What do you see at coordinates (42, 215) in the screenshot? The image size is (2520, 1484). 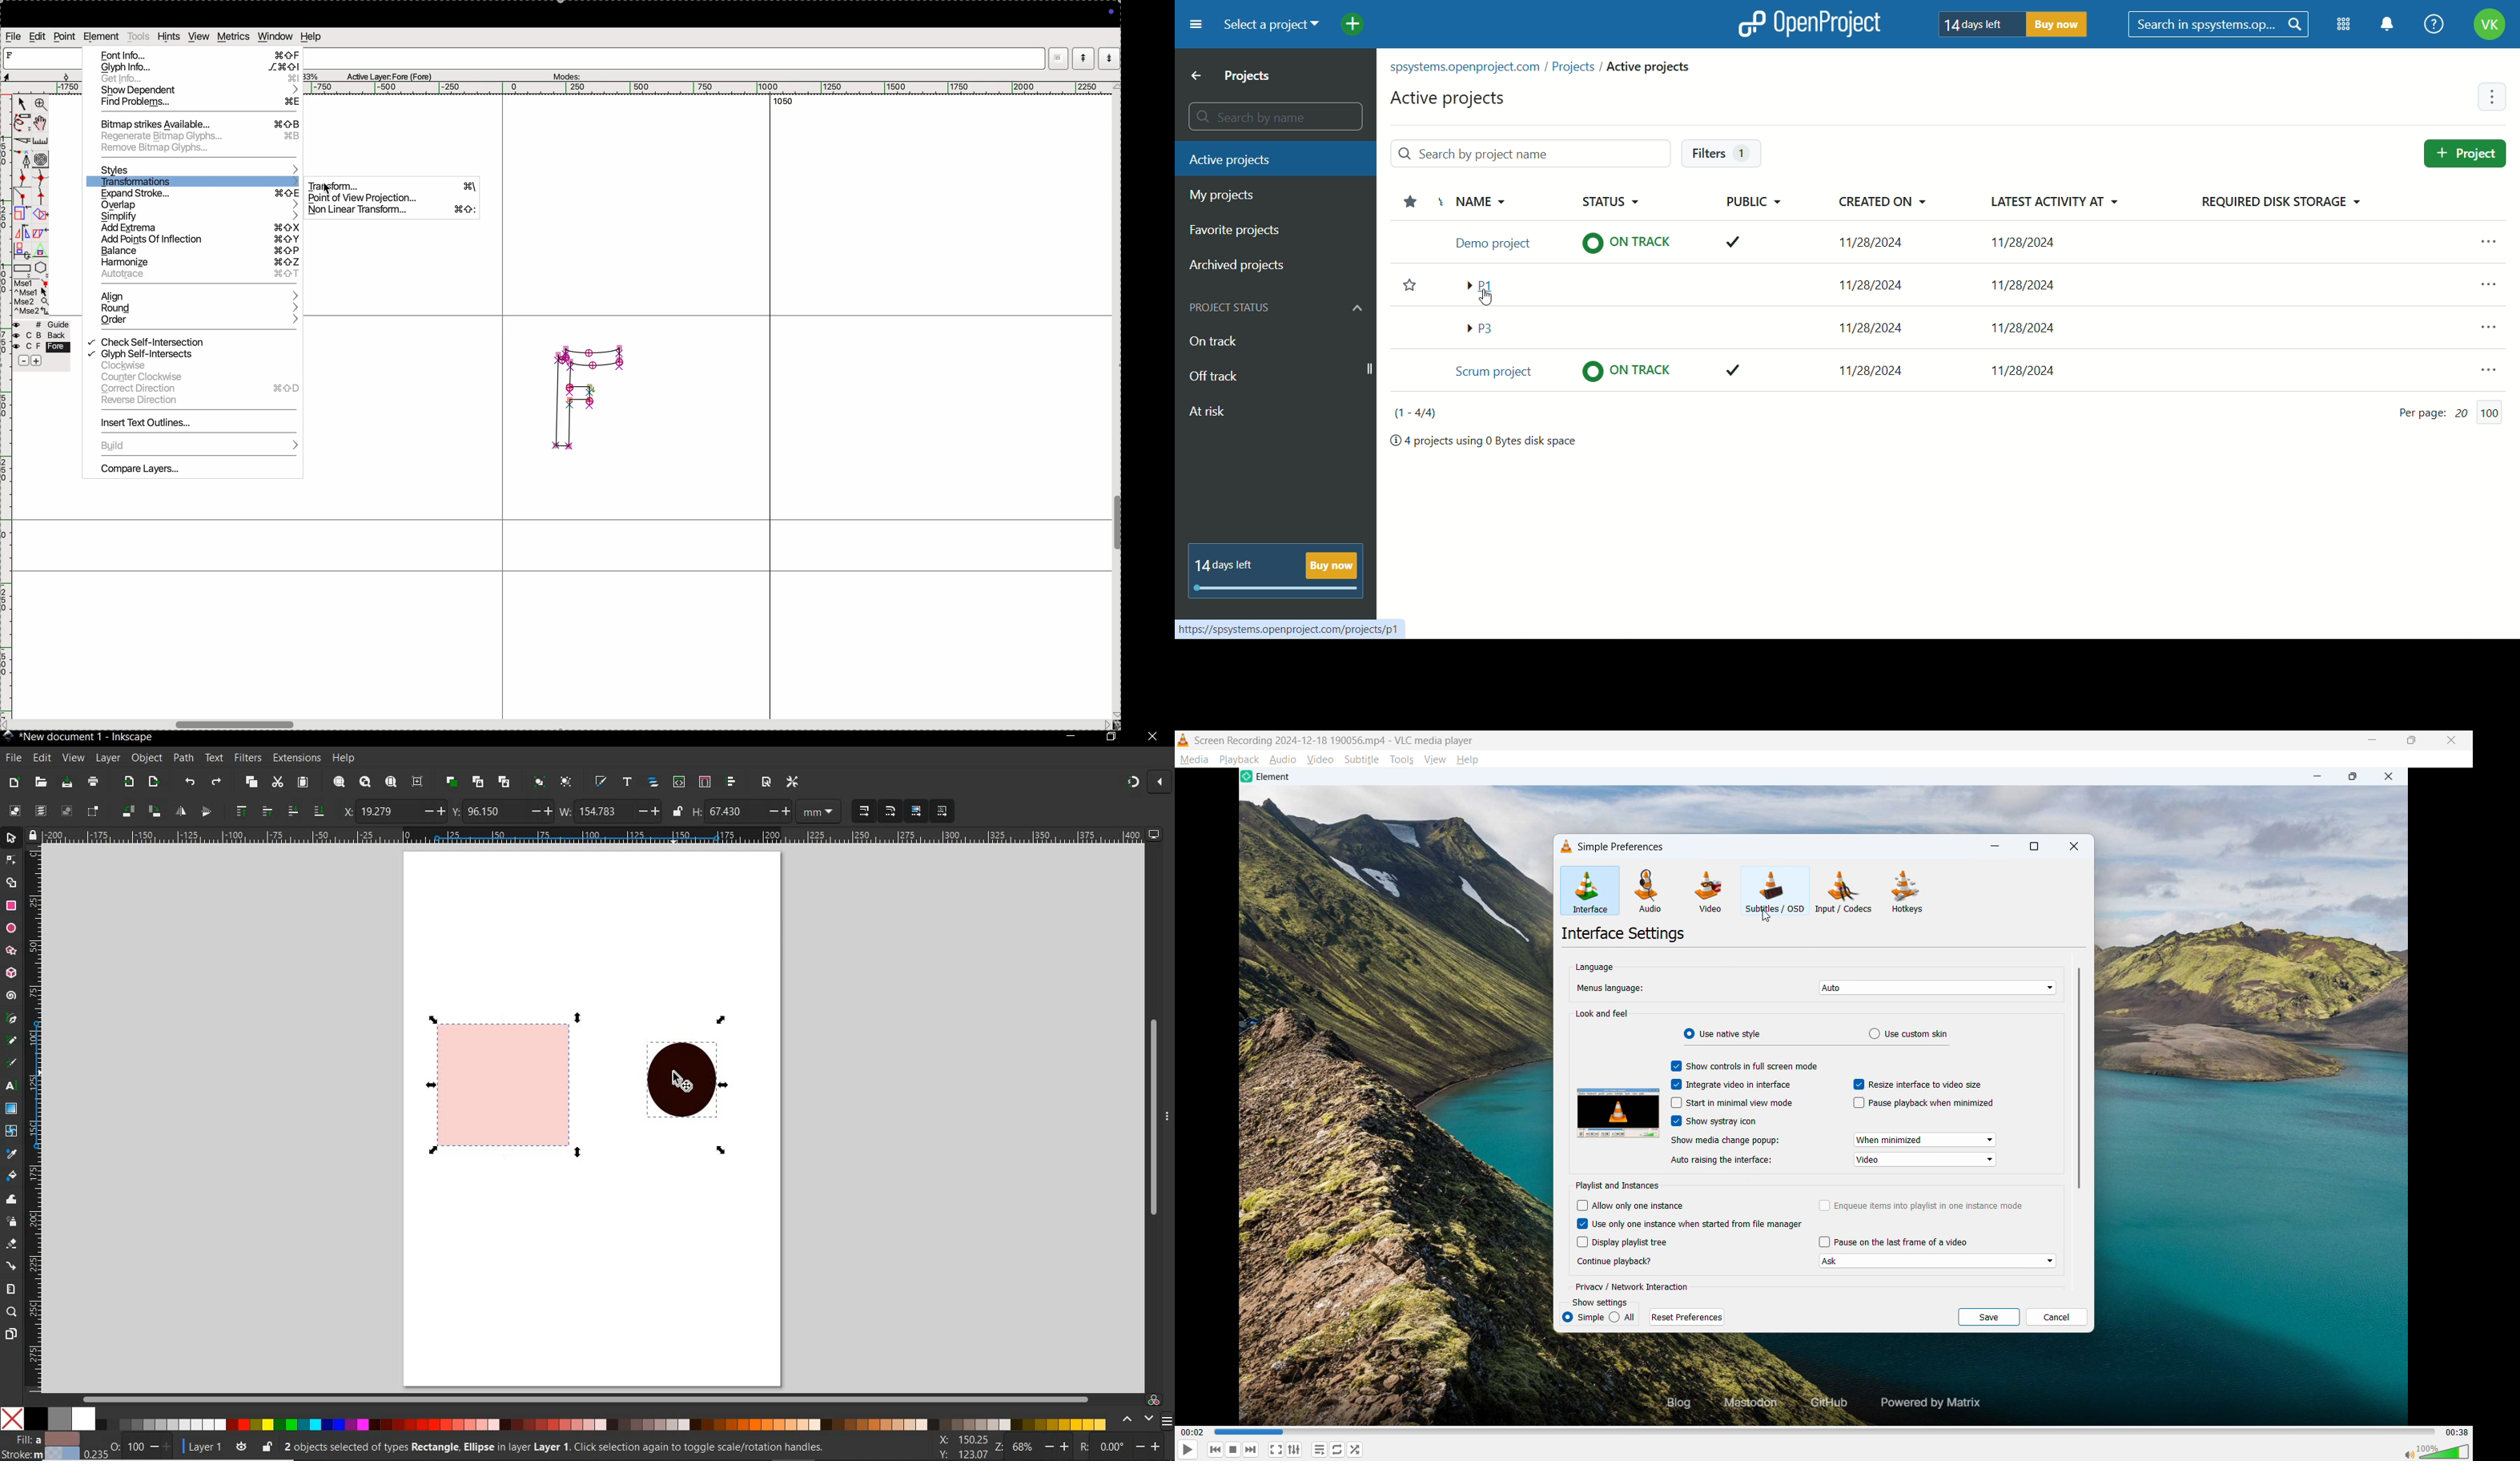 I see `overlap` at bounding box center [42, 215].